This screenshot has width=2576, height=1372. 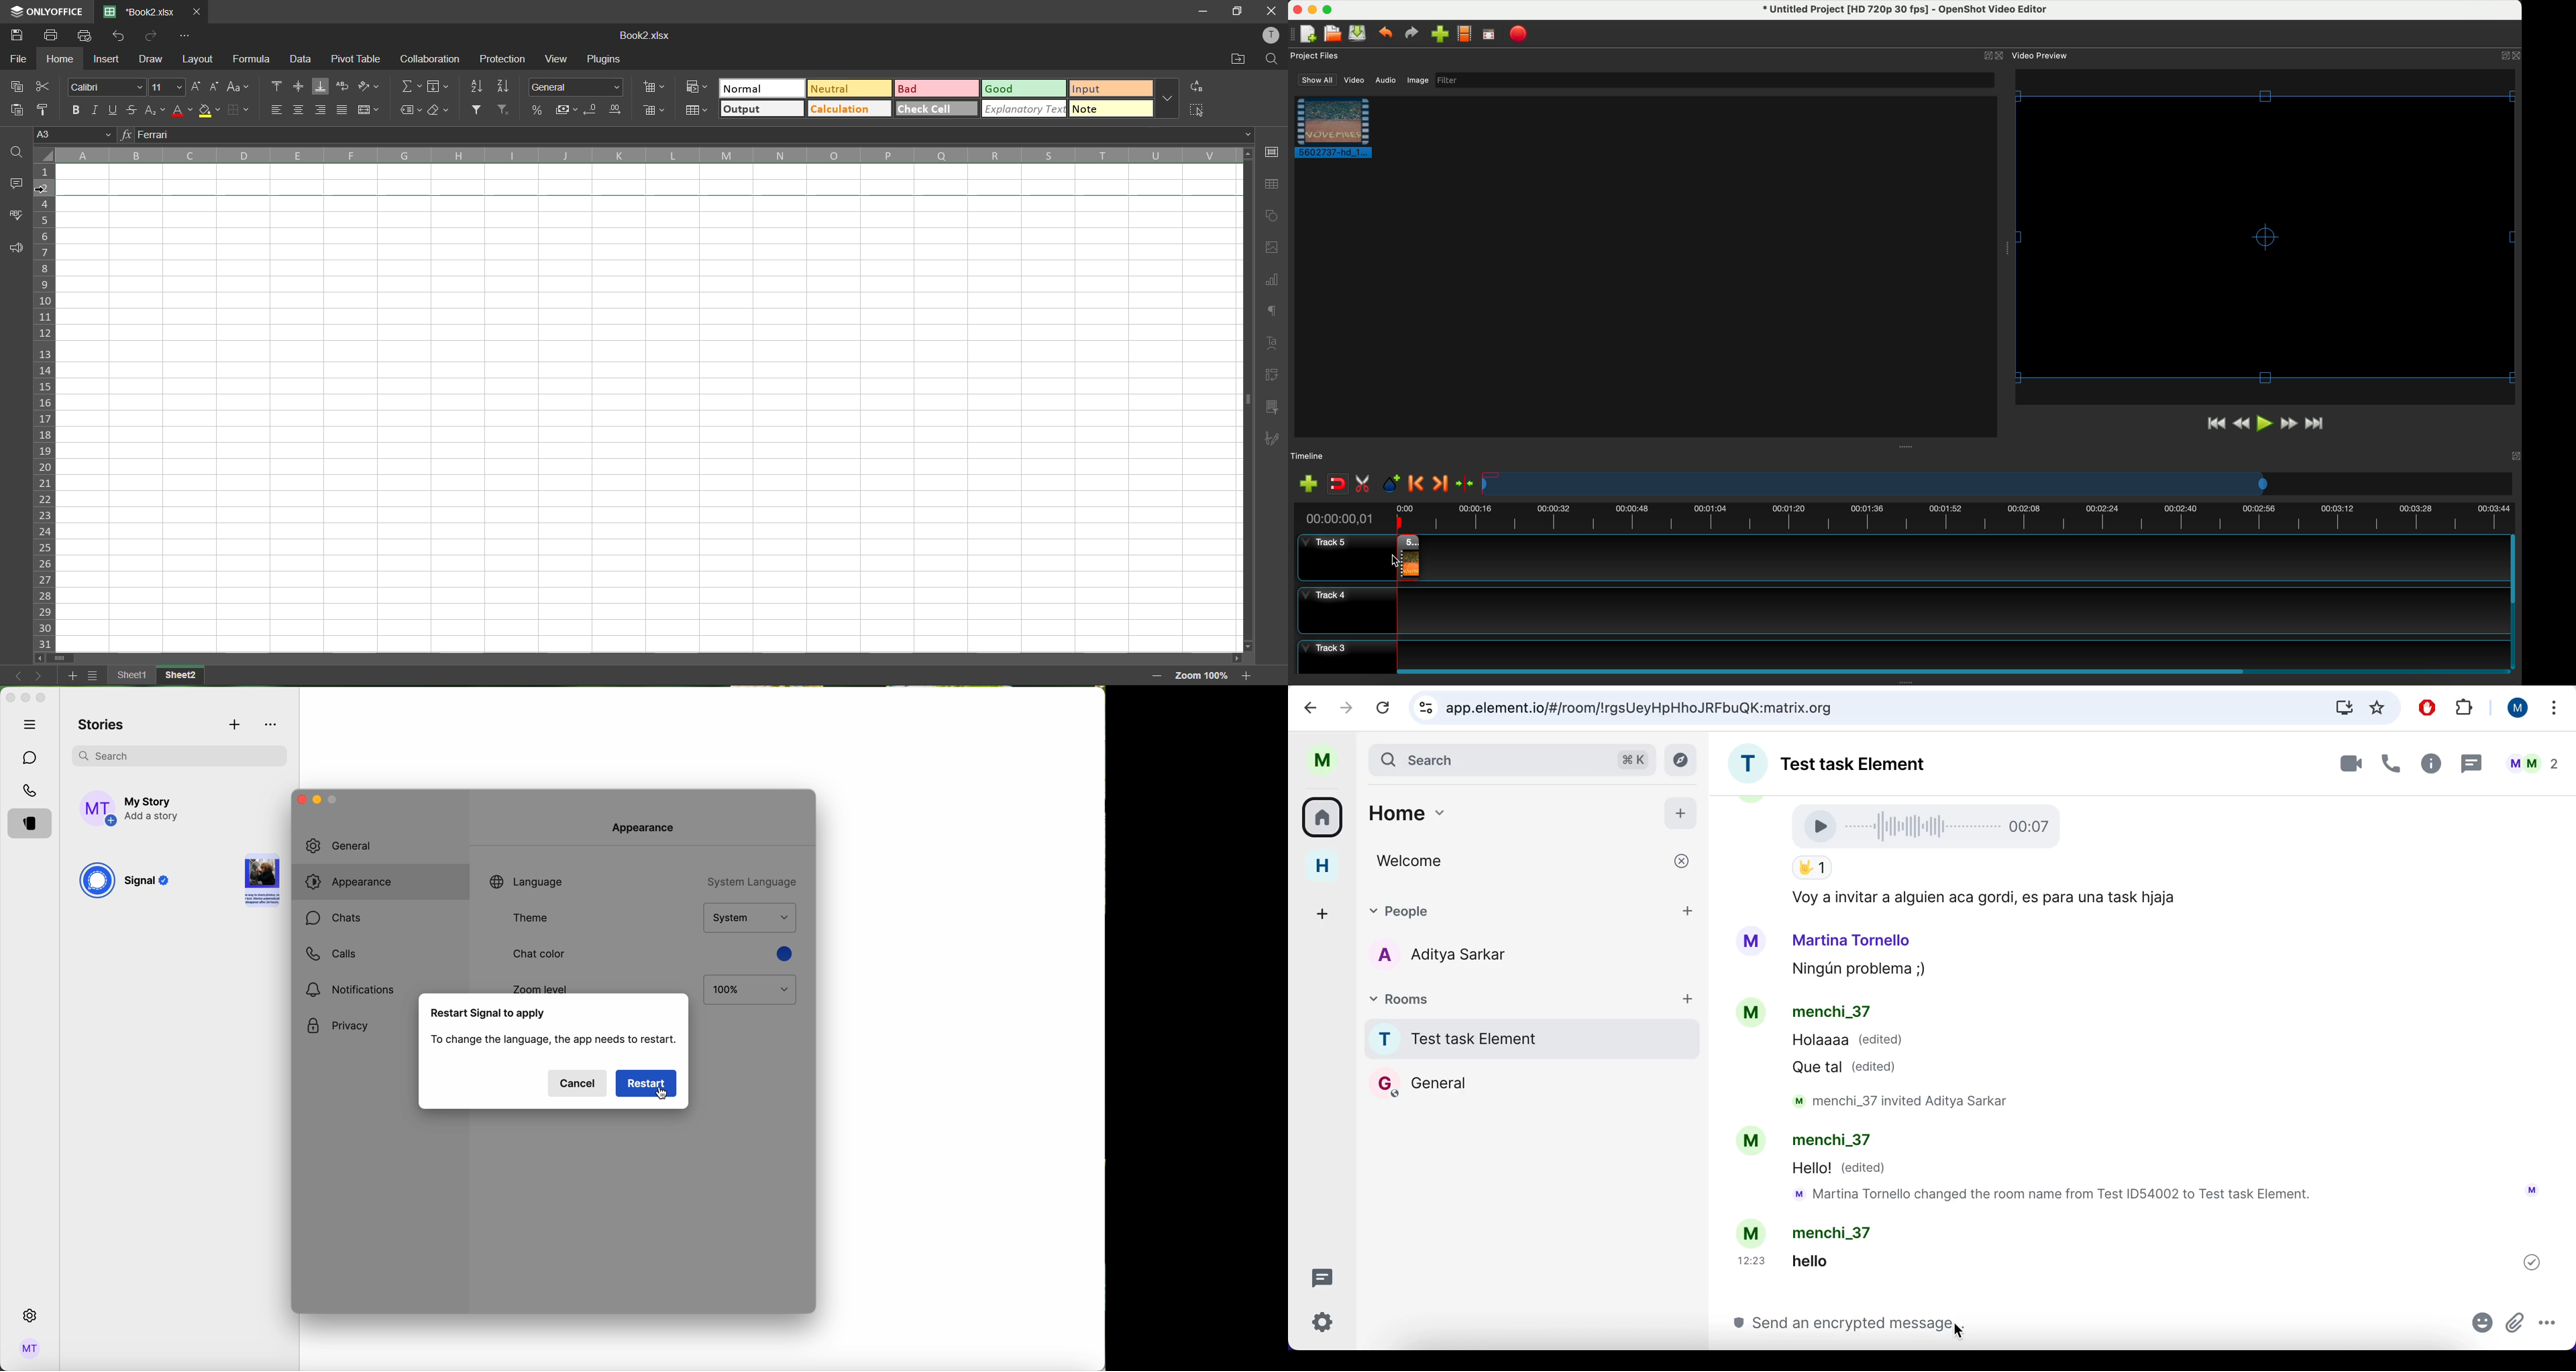 I want to click on Book2.xlsx, so click(x=645, y=36).